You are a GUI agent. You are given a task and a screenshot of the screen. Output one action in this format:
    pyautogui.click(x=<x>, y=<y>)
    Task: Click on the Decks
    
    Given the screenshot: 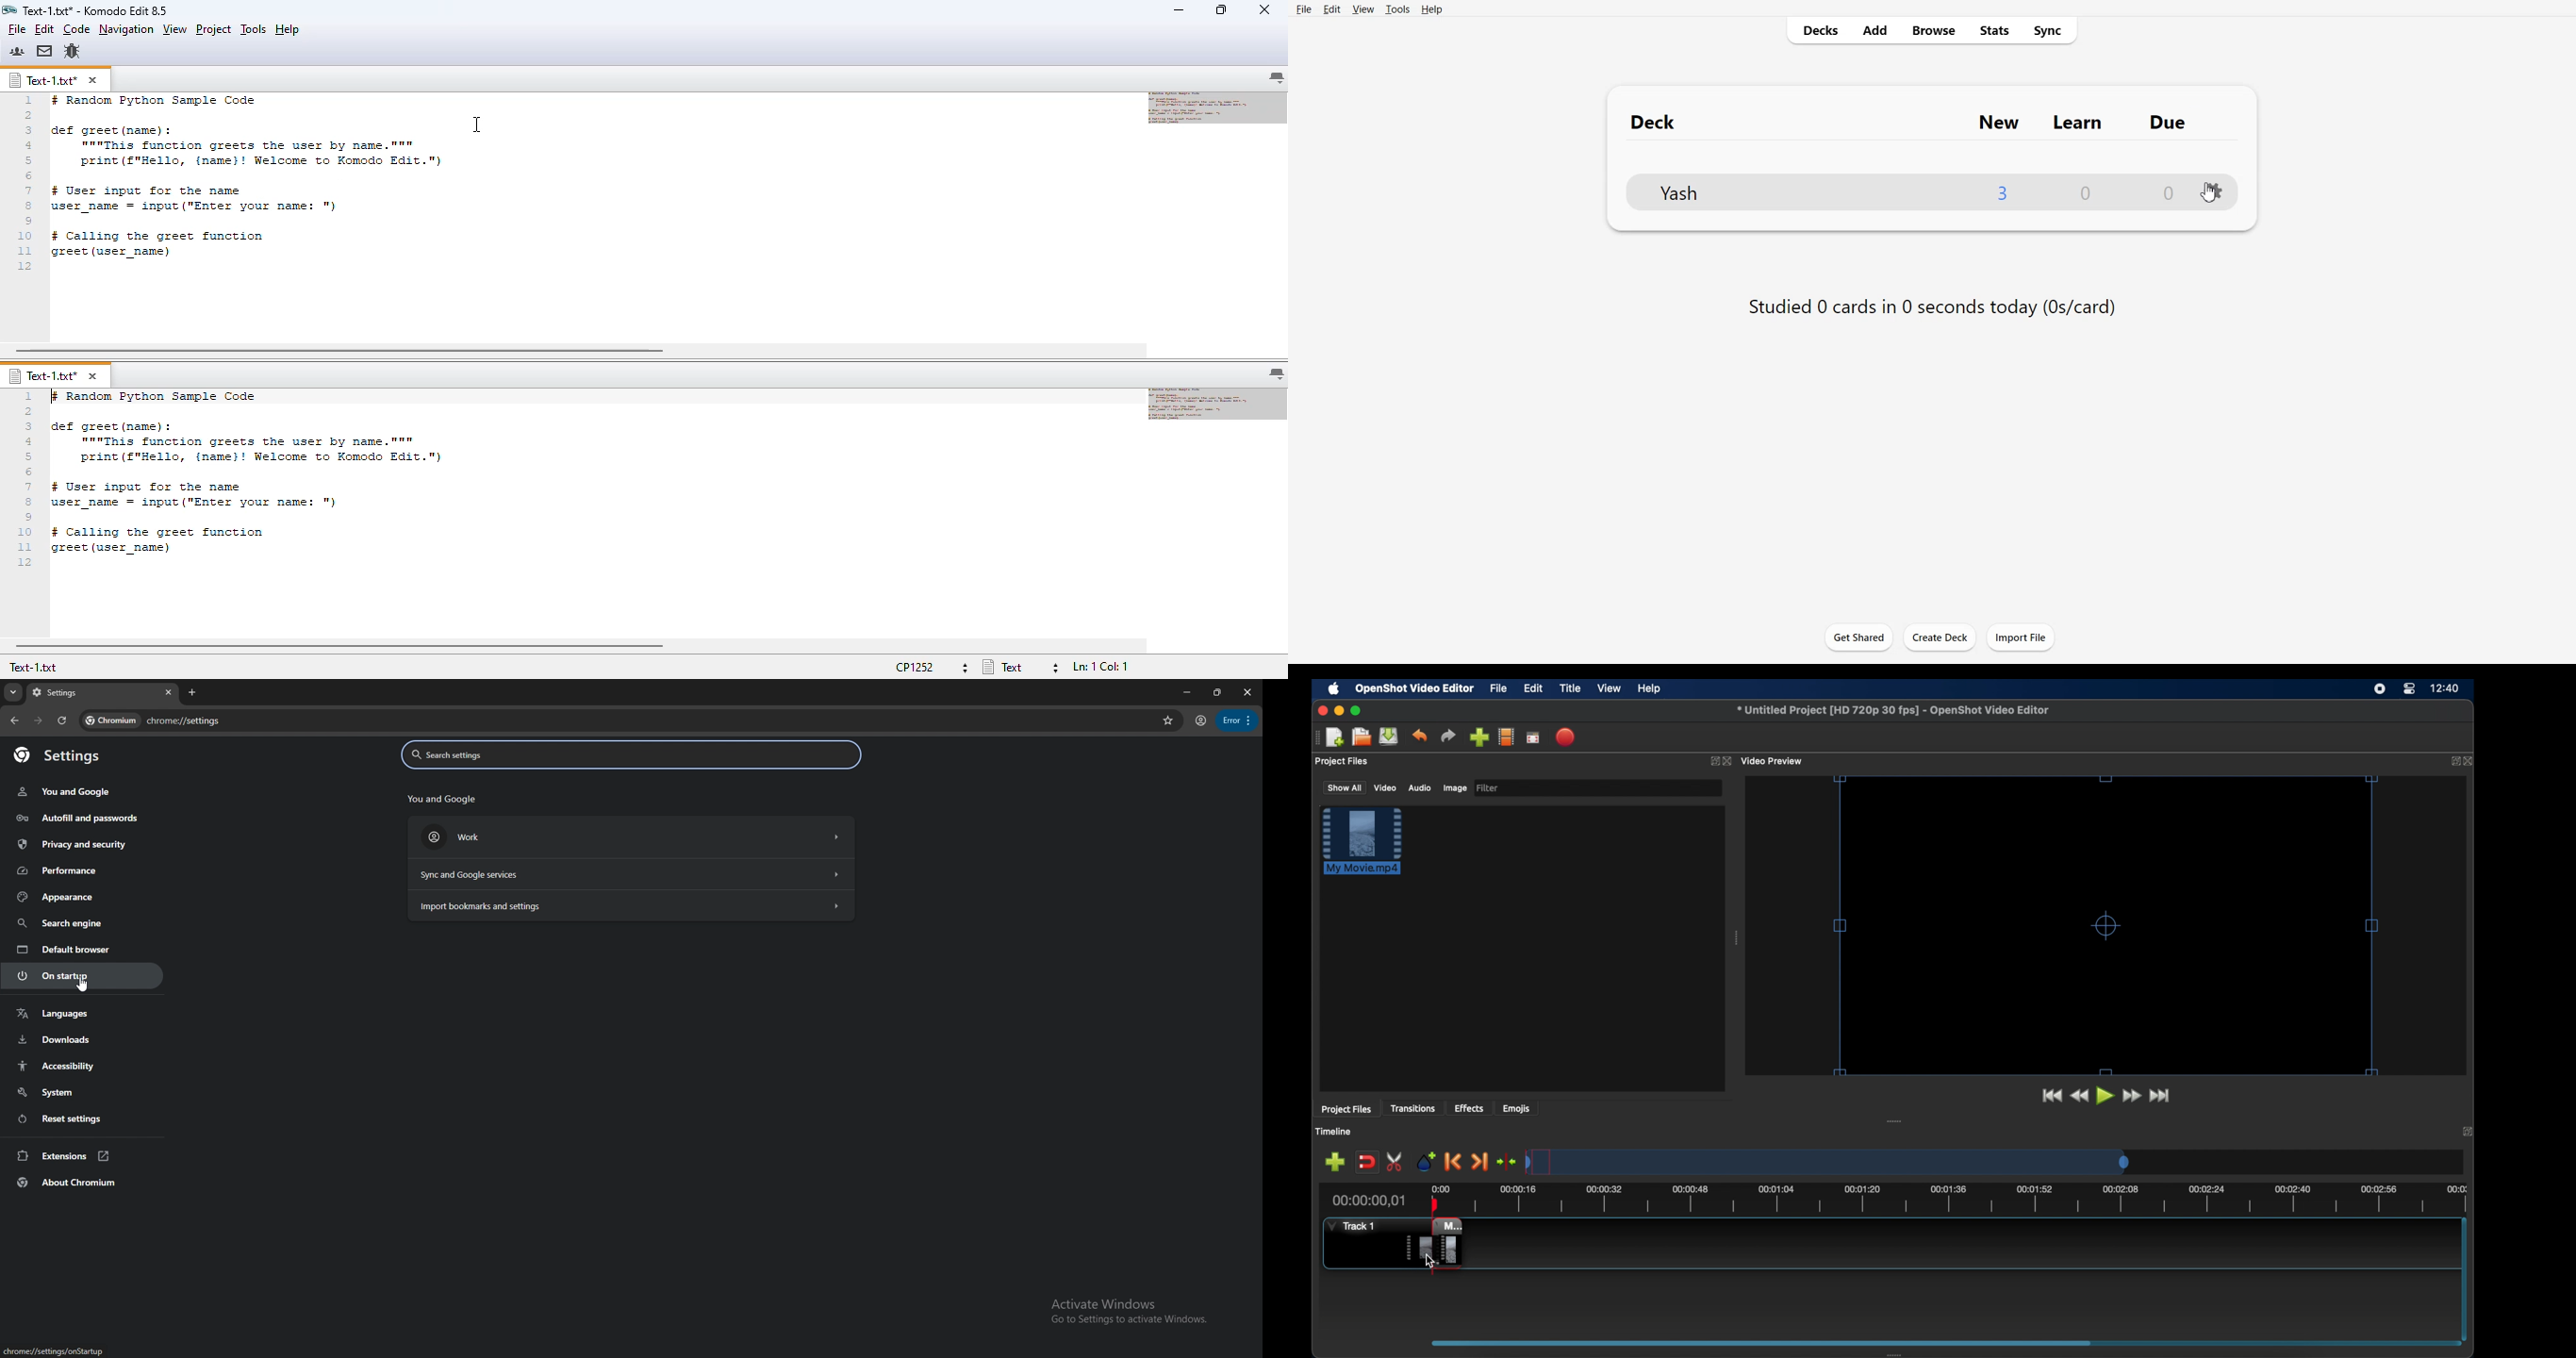 What is the action you would take?
    pyautogui.click(x=1817, y=31)
    